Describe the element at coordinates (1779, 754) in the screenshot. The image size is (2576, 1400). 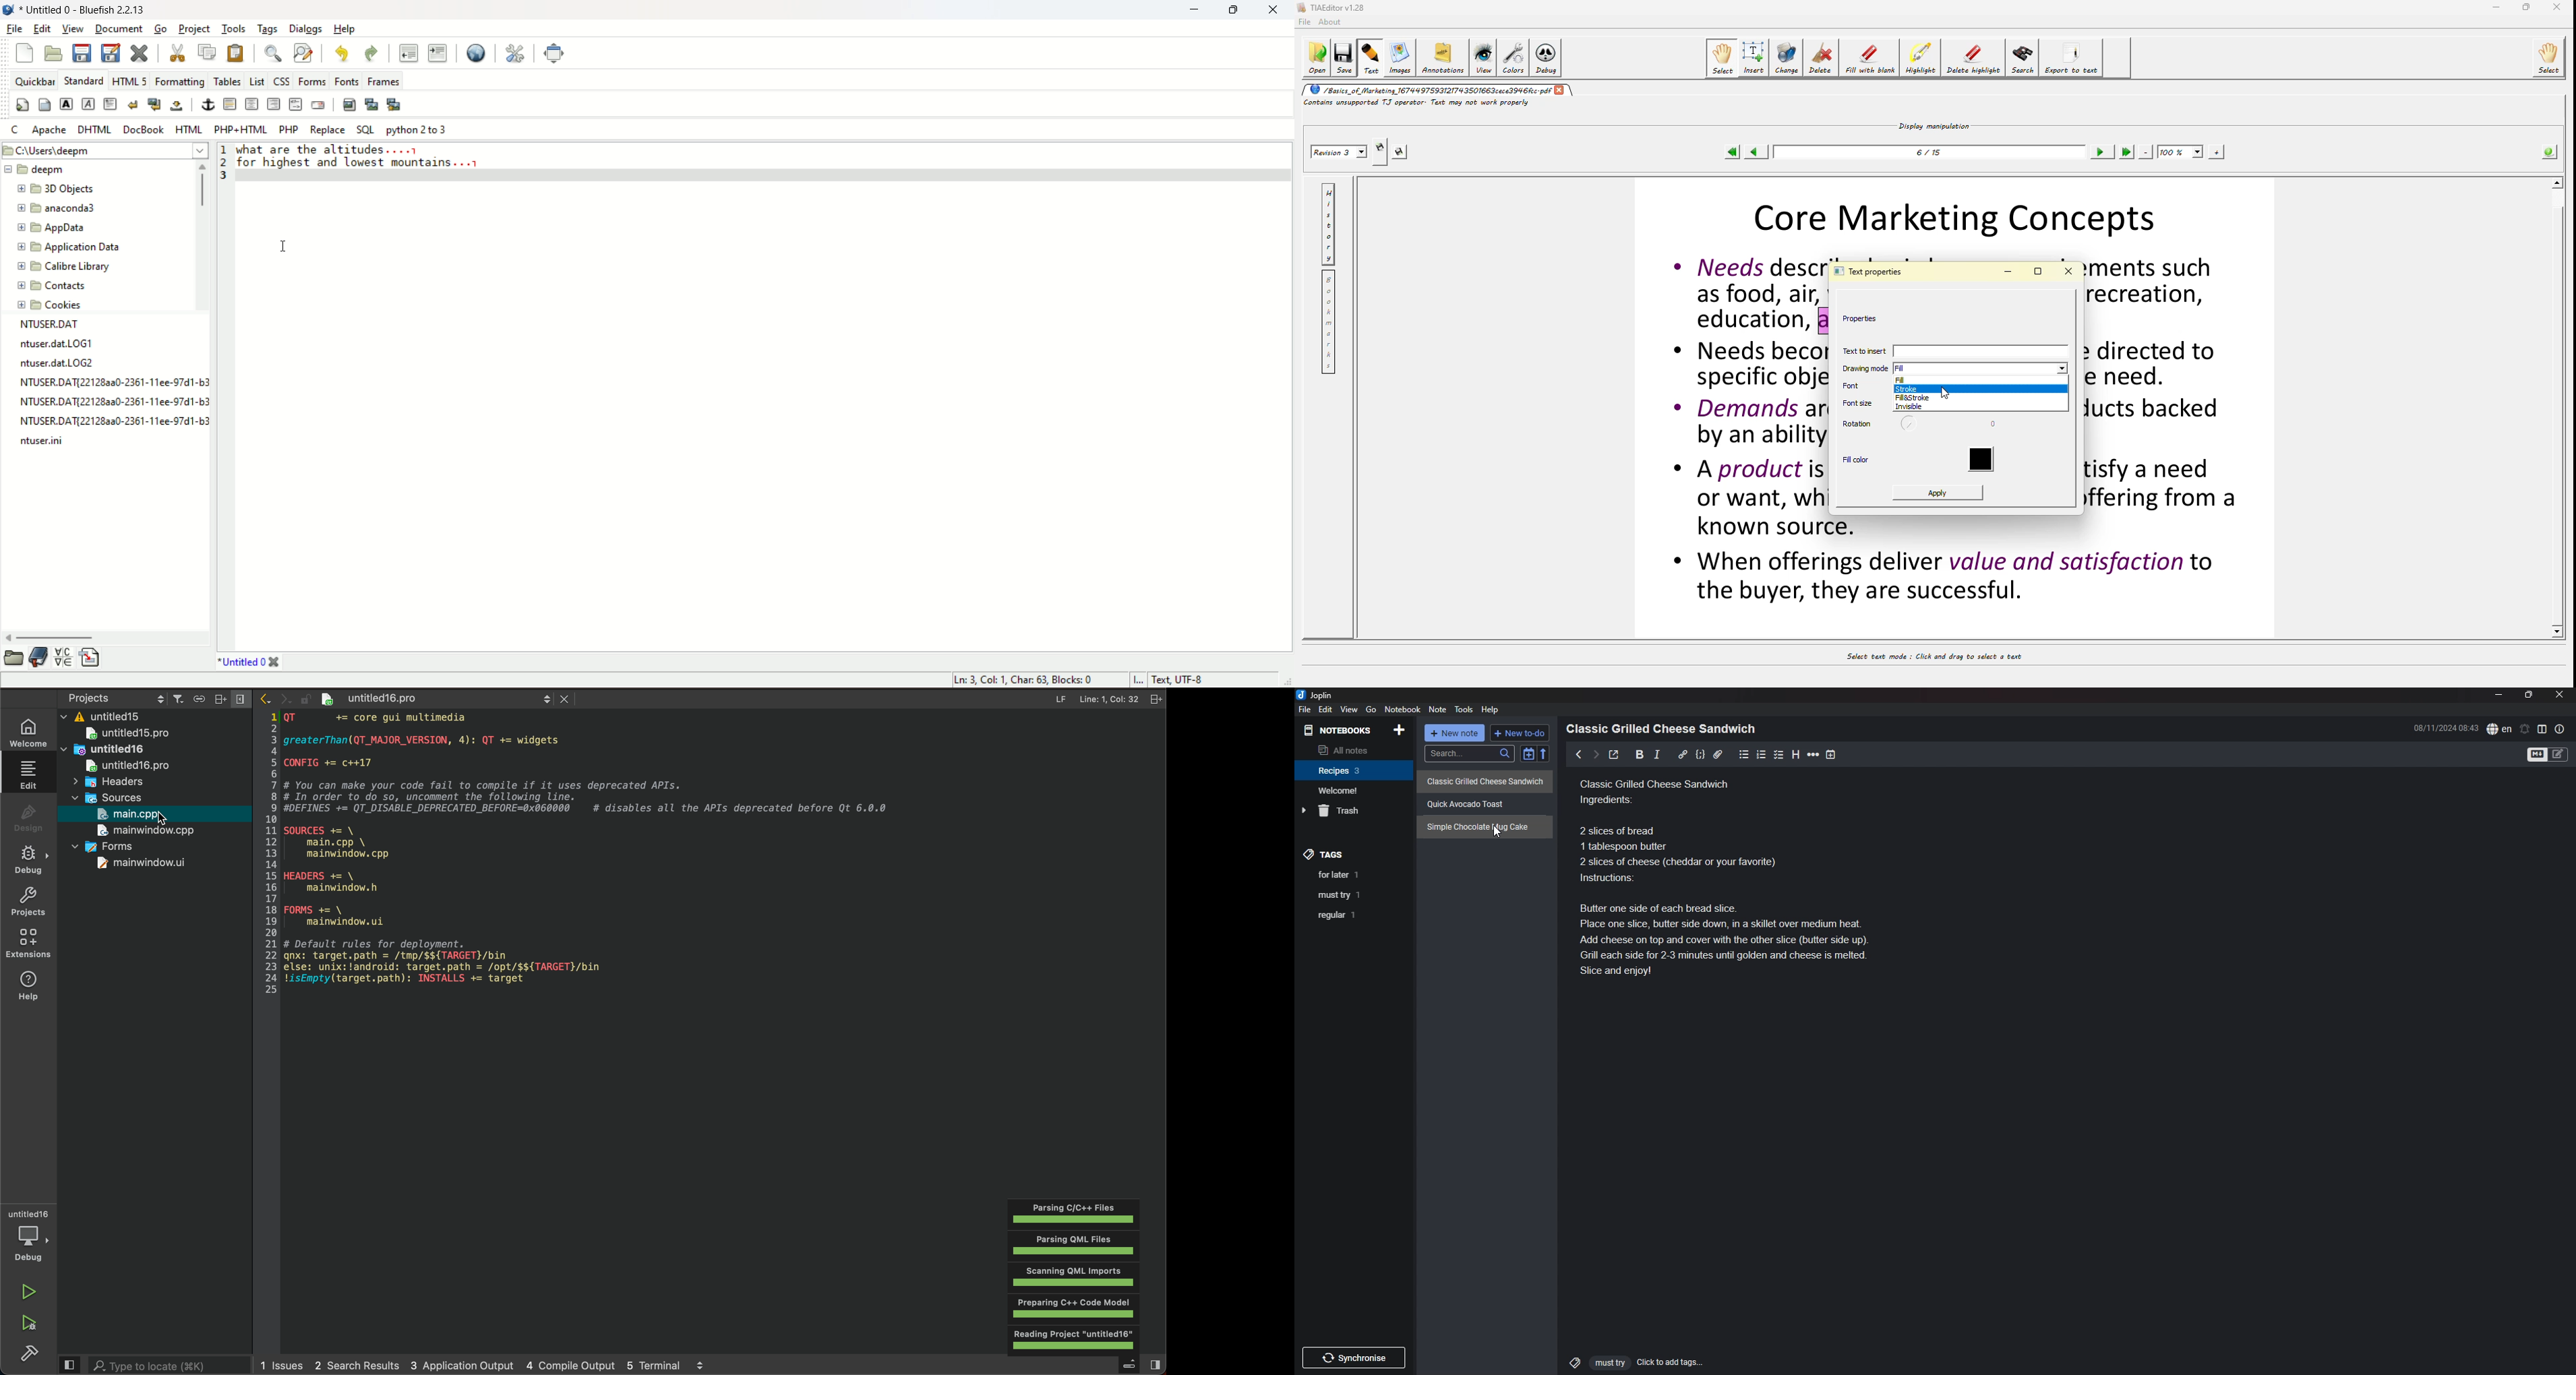
I see `checkbox` at that location.